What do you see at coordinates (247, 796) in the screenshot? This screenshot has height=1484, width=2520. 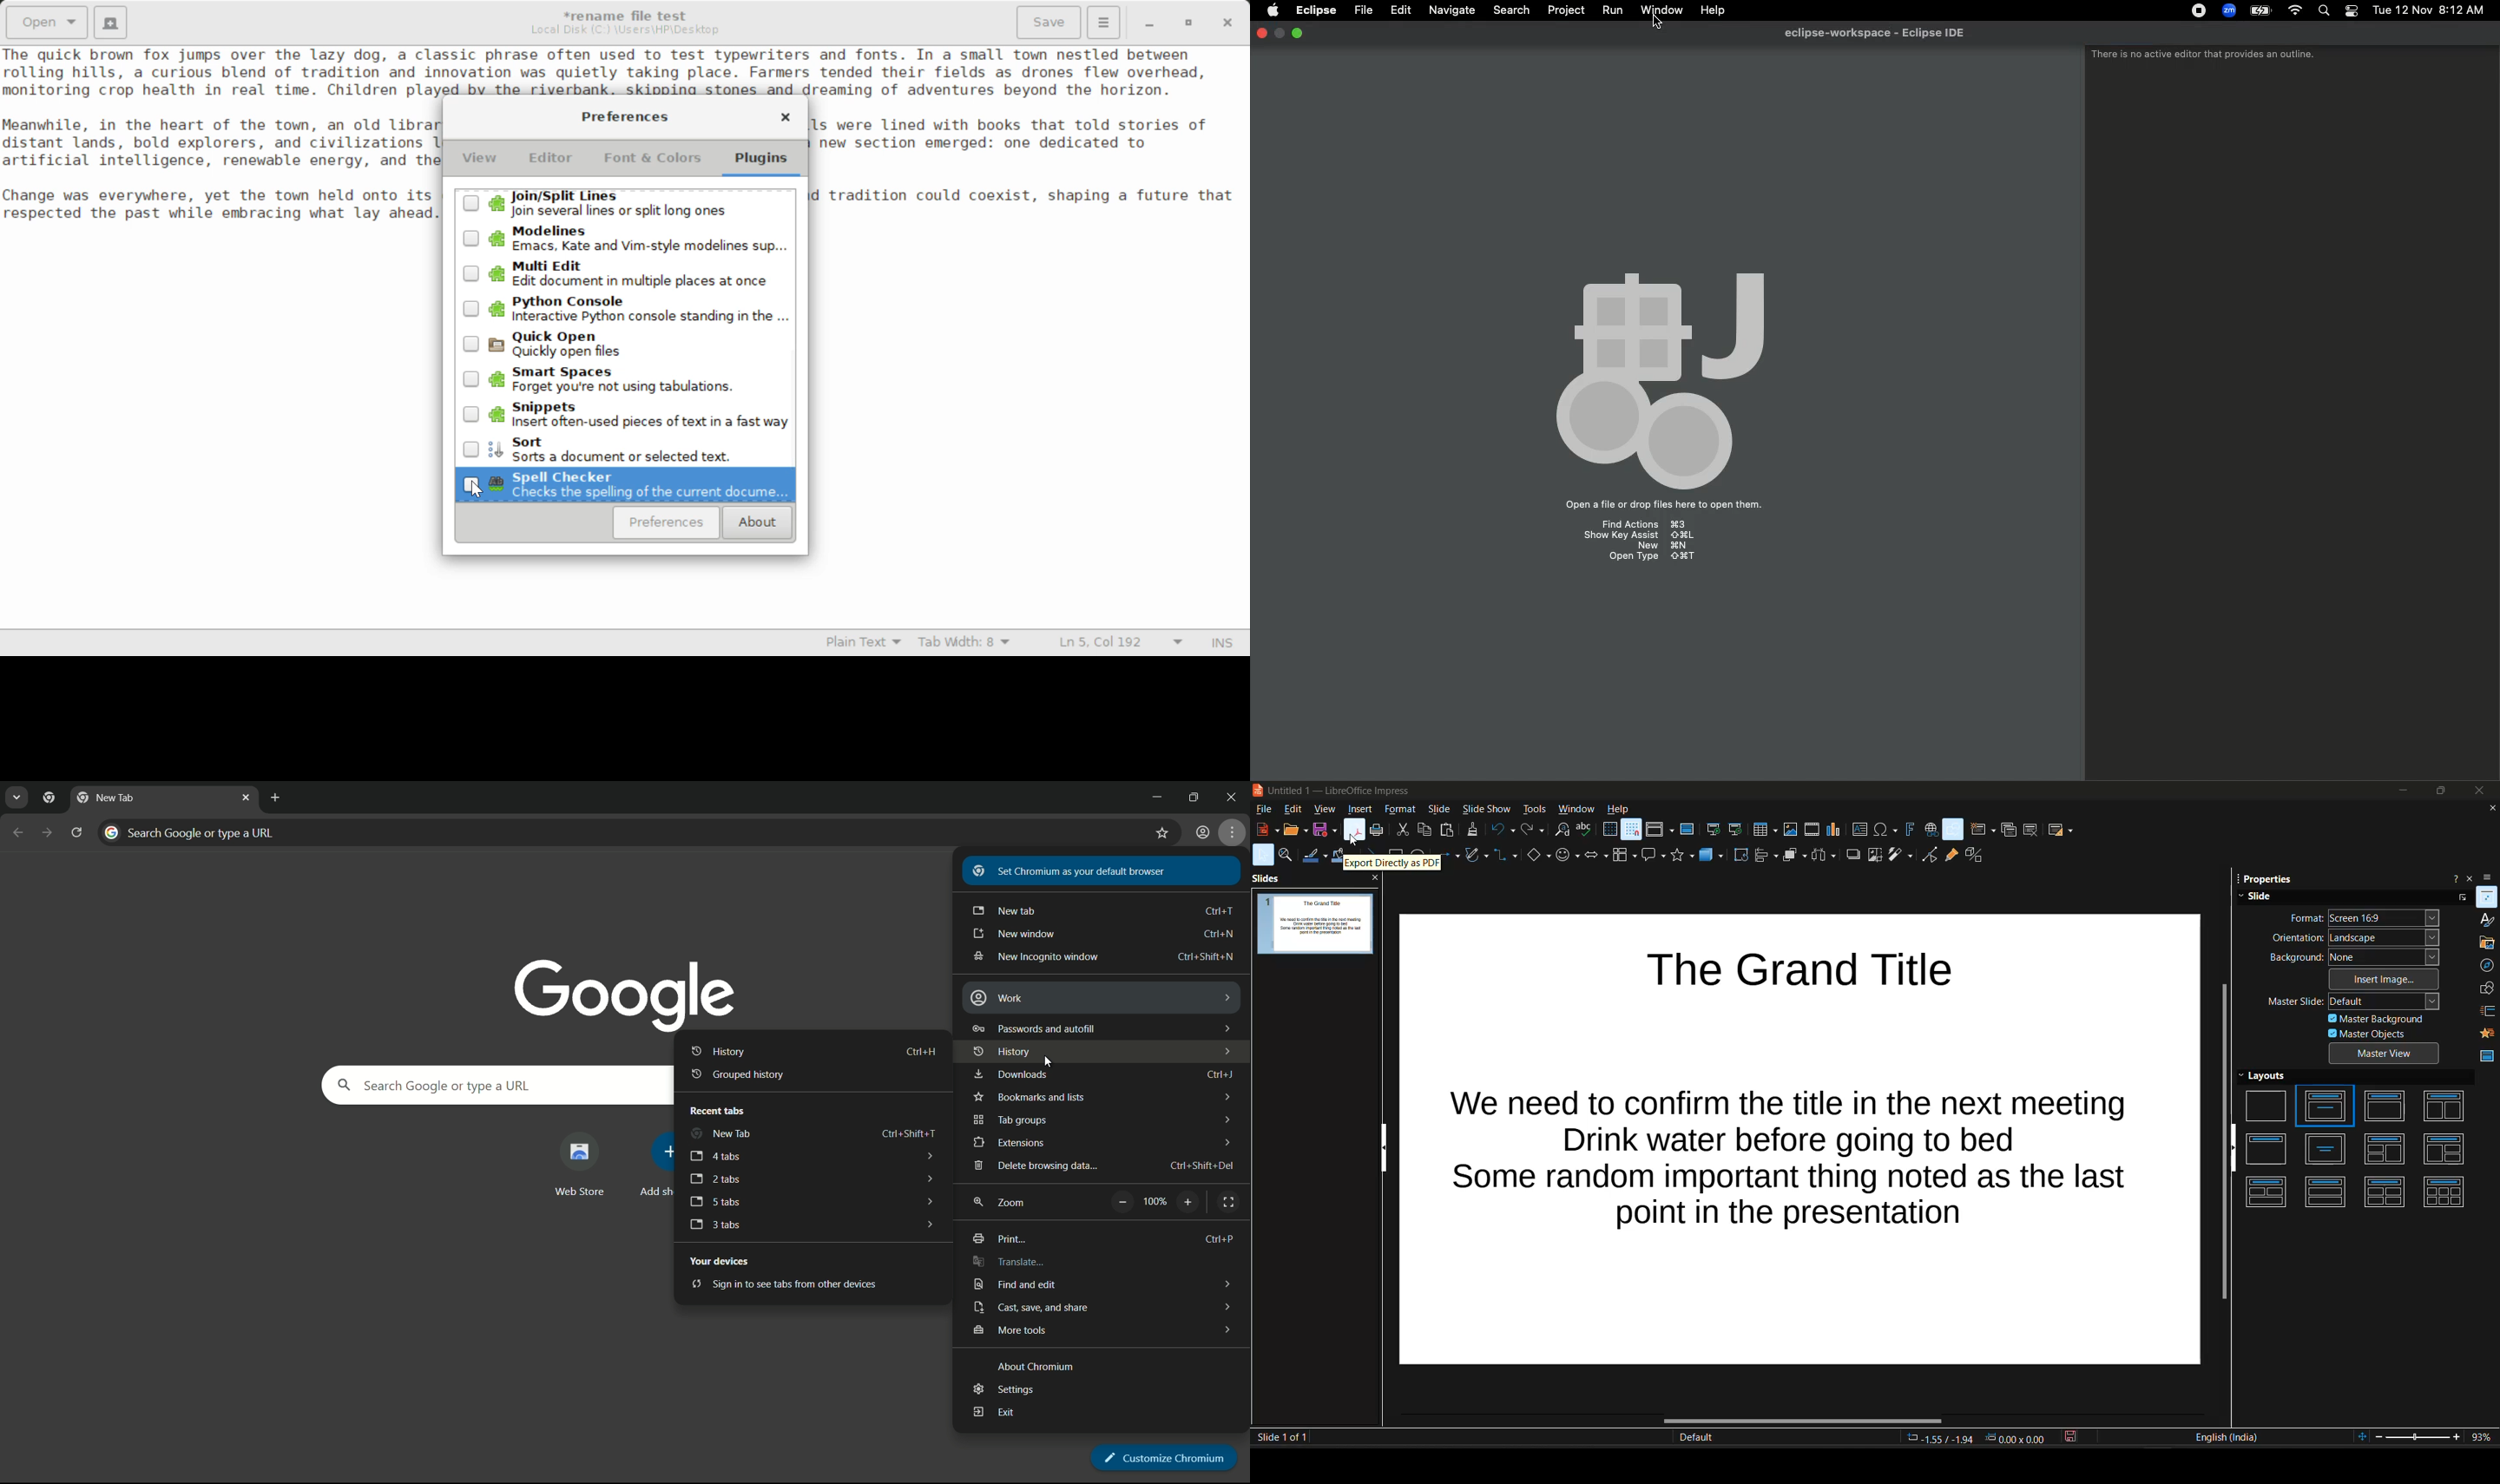 I see `close` at bounding box center [247, 796].